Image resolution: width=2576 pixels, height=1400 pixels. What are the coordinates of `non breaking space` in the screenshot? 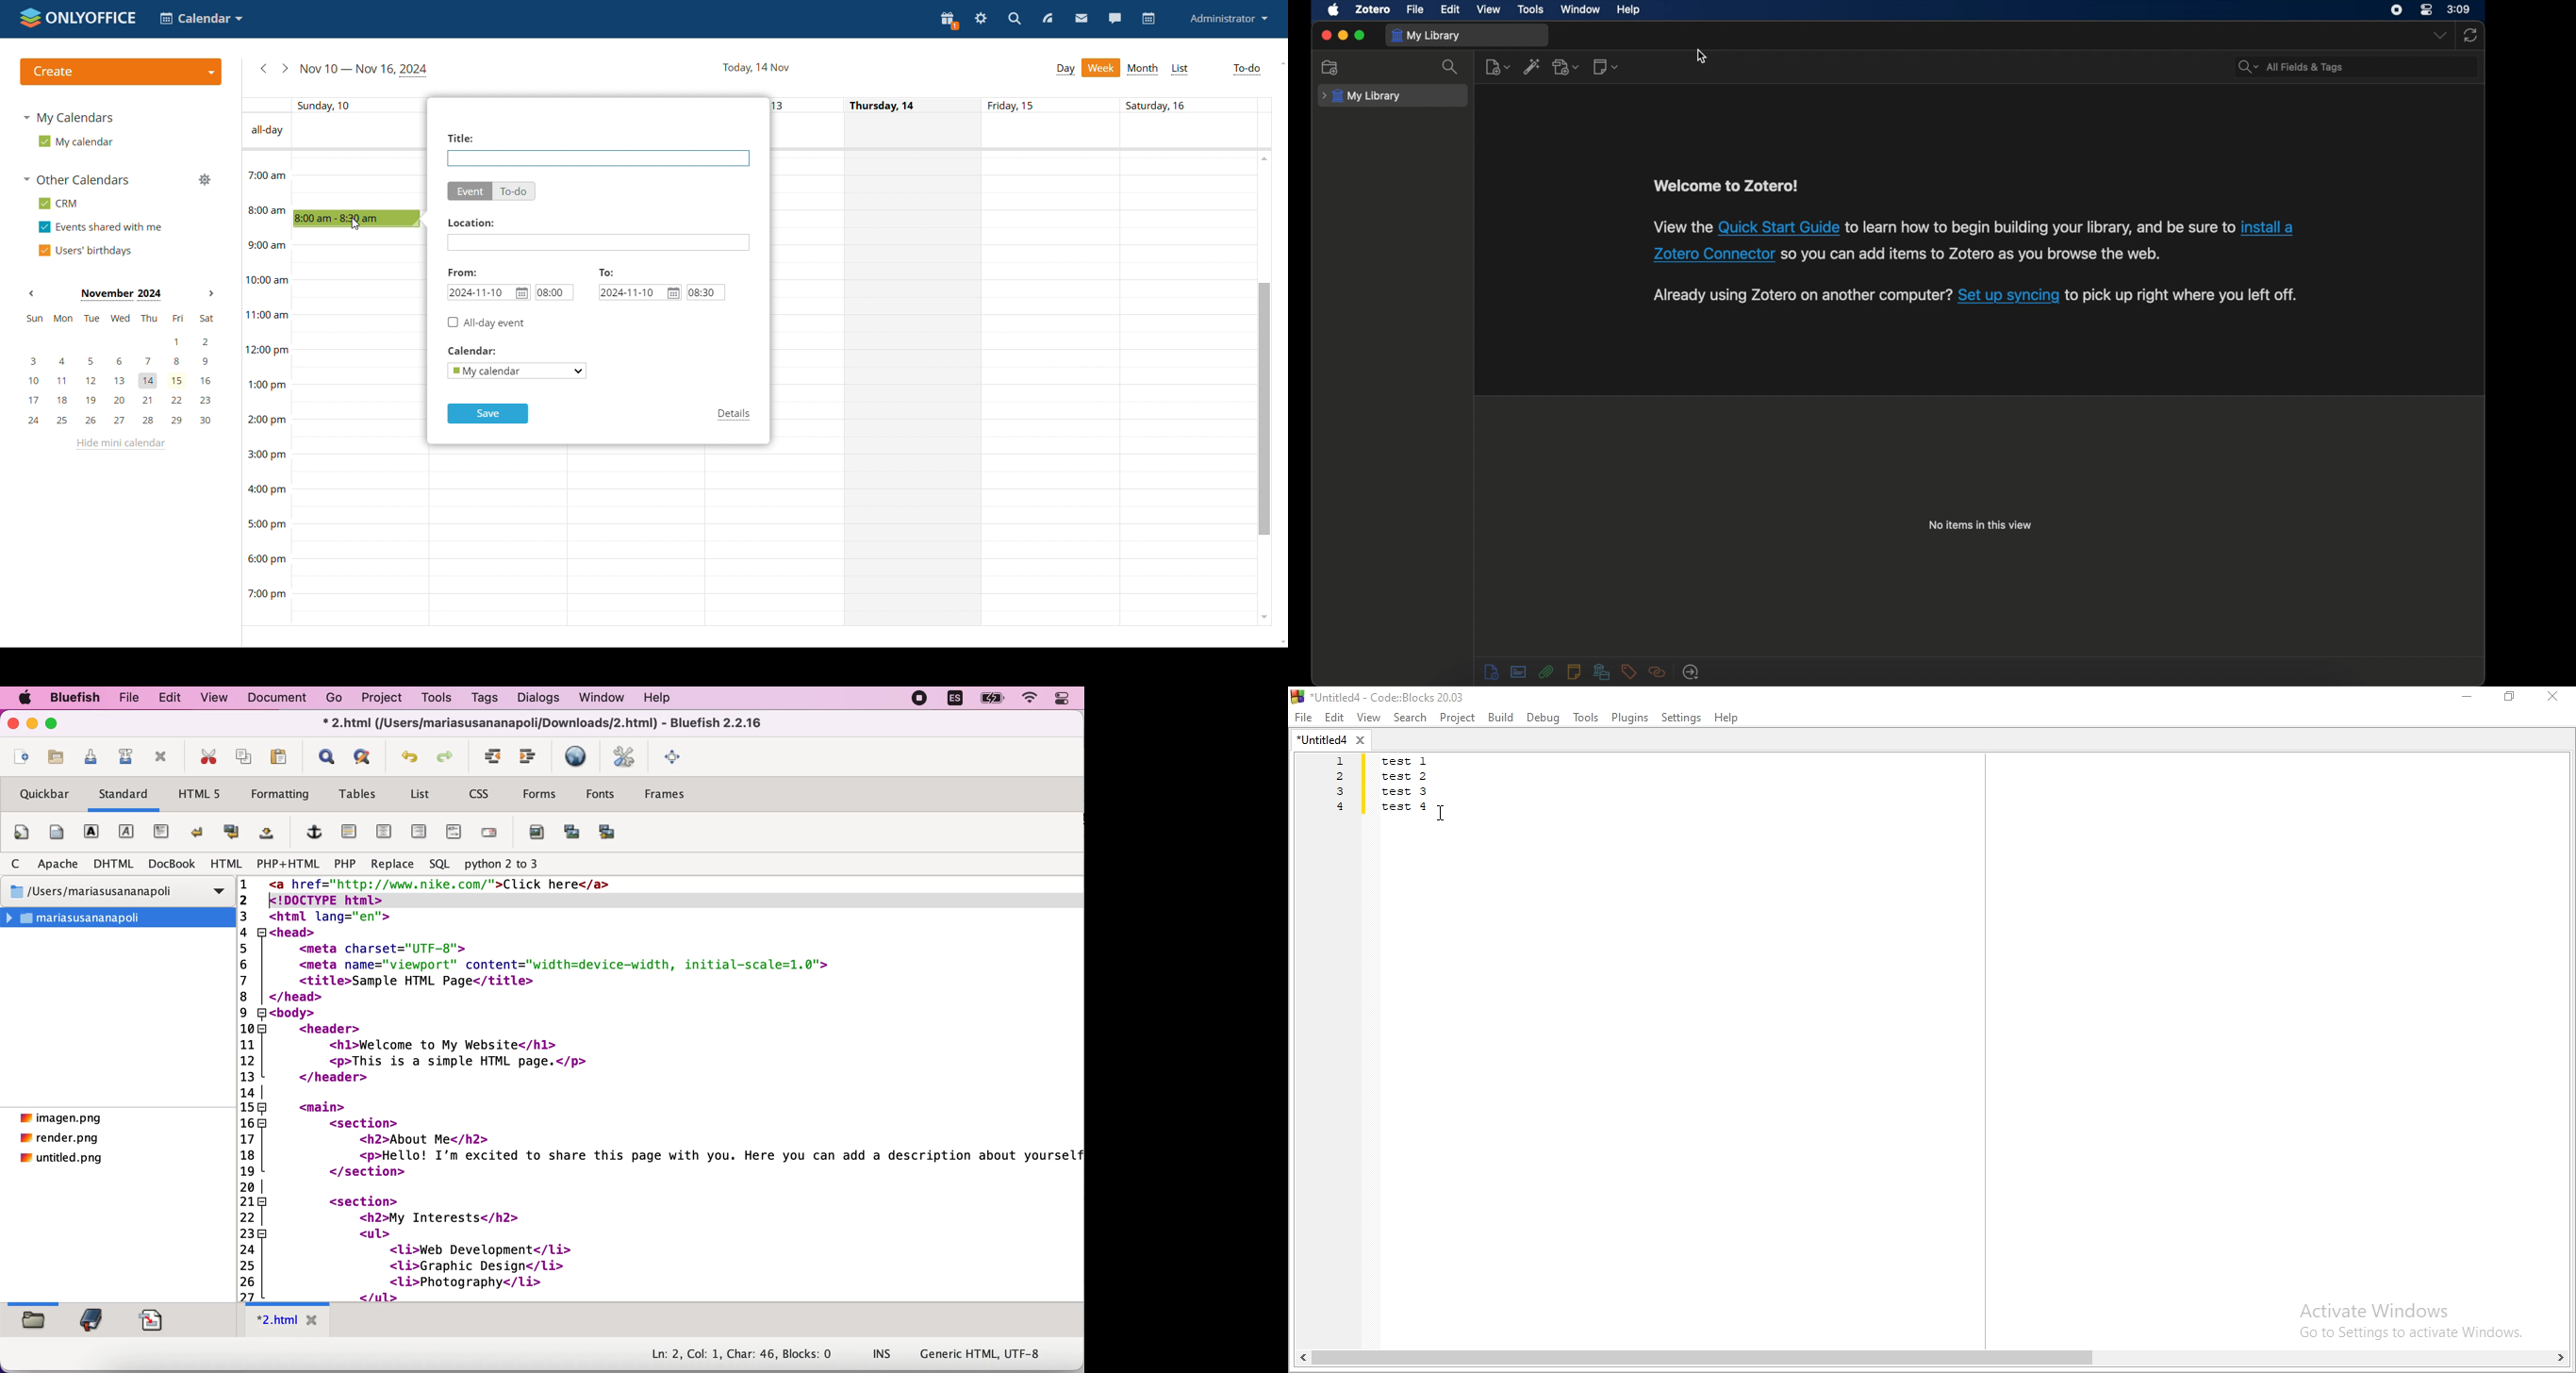 It's located at (266, 836).